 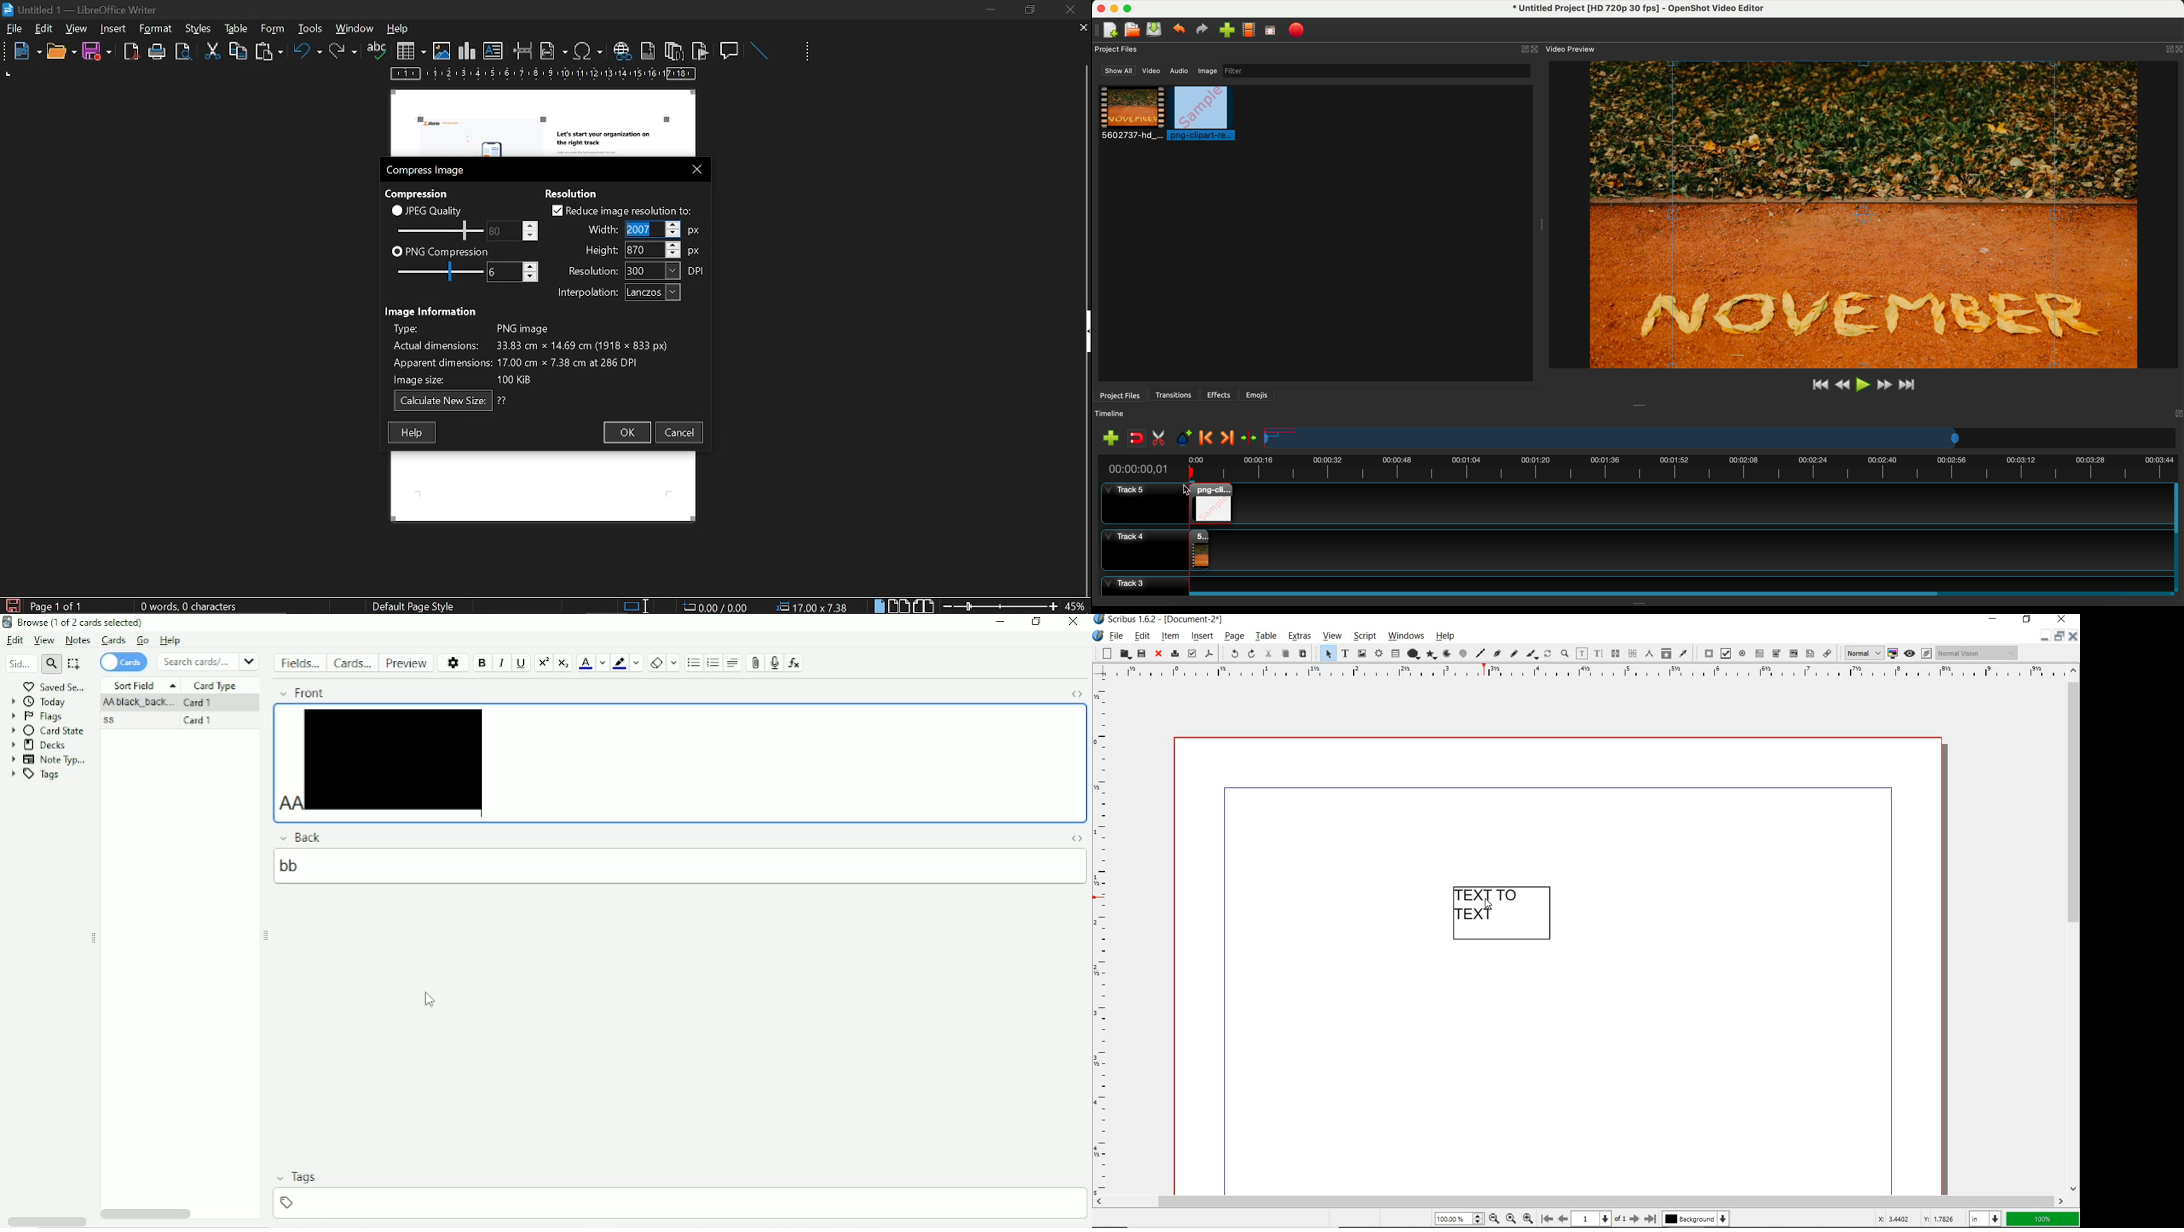 I want to click on close, so click(x=1069, y=9).